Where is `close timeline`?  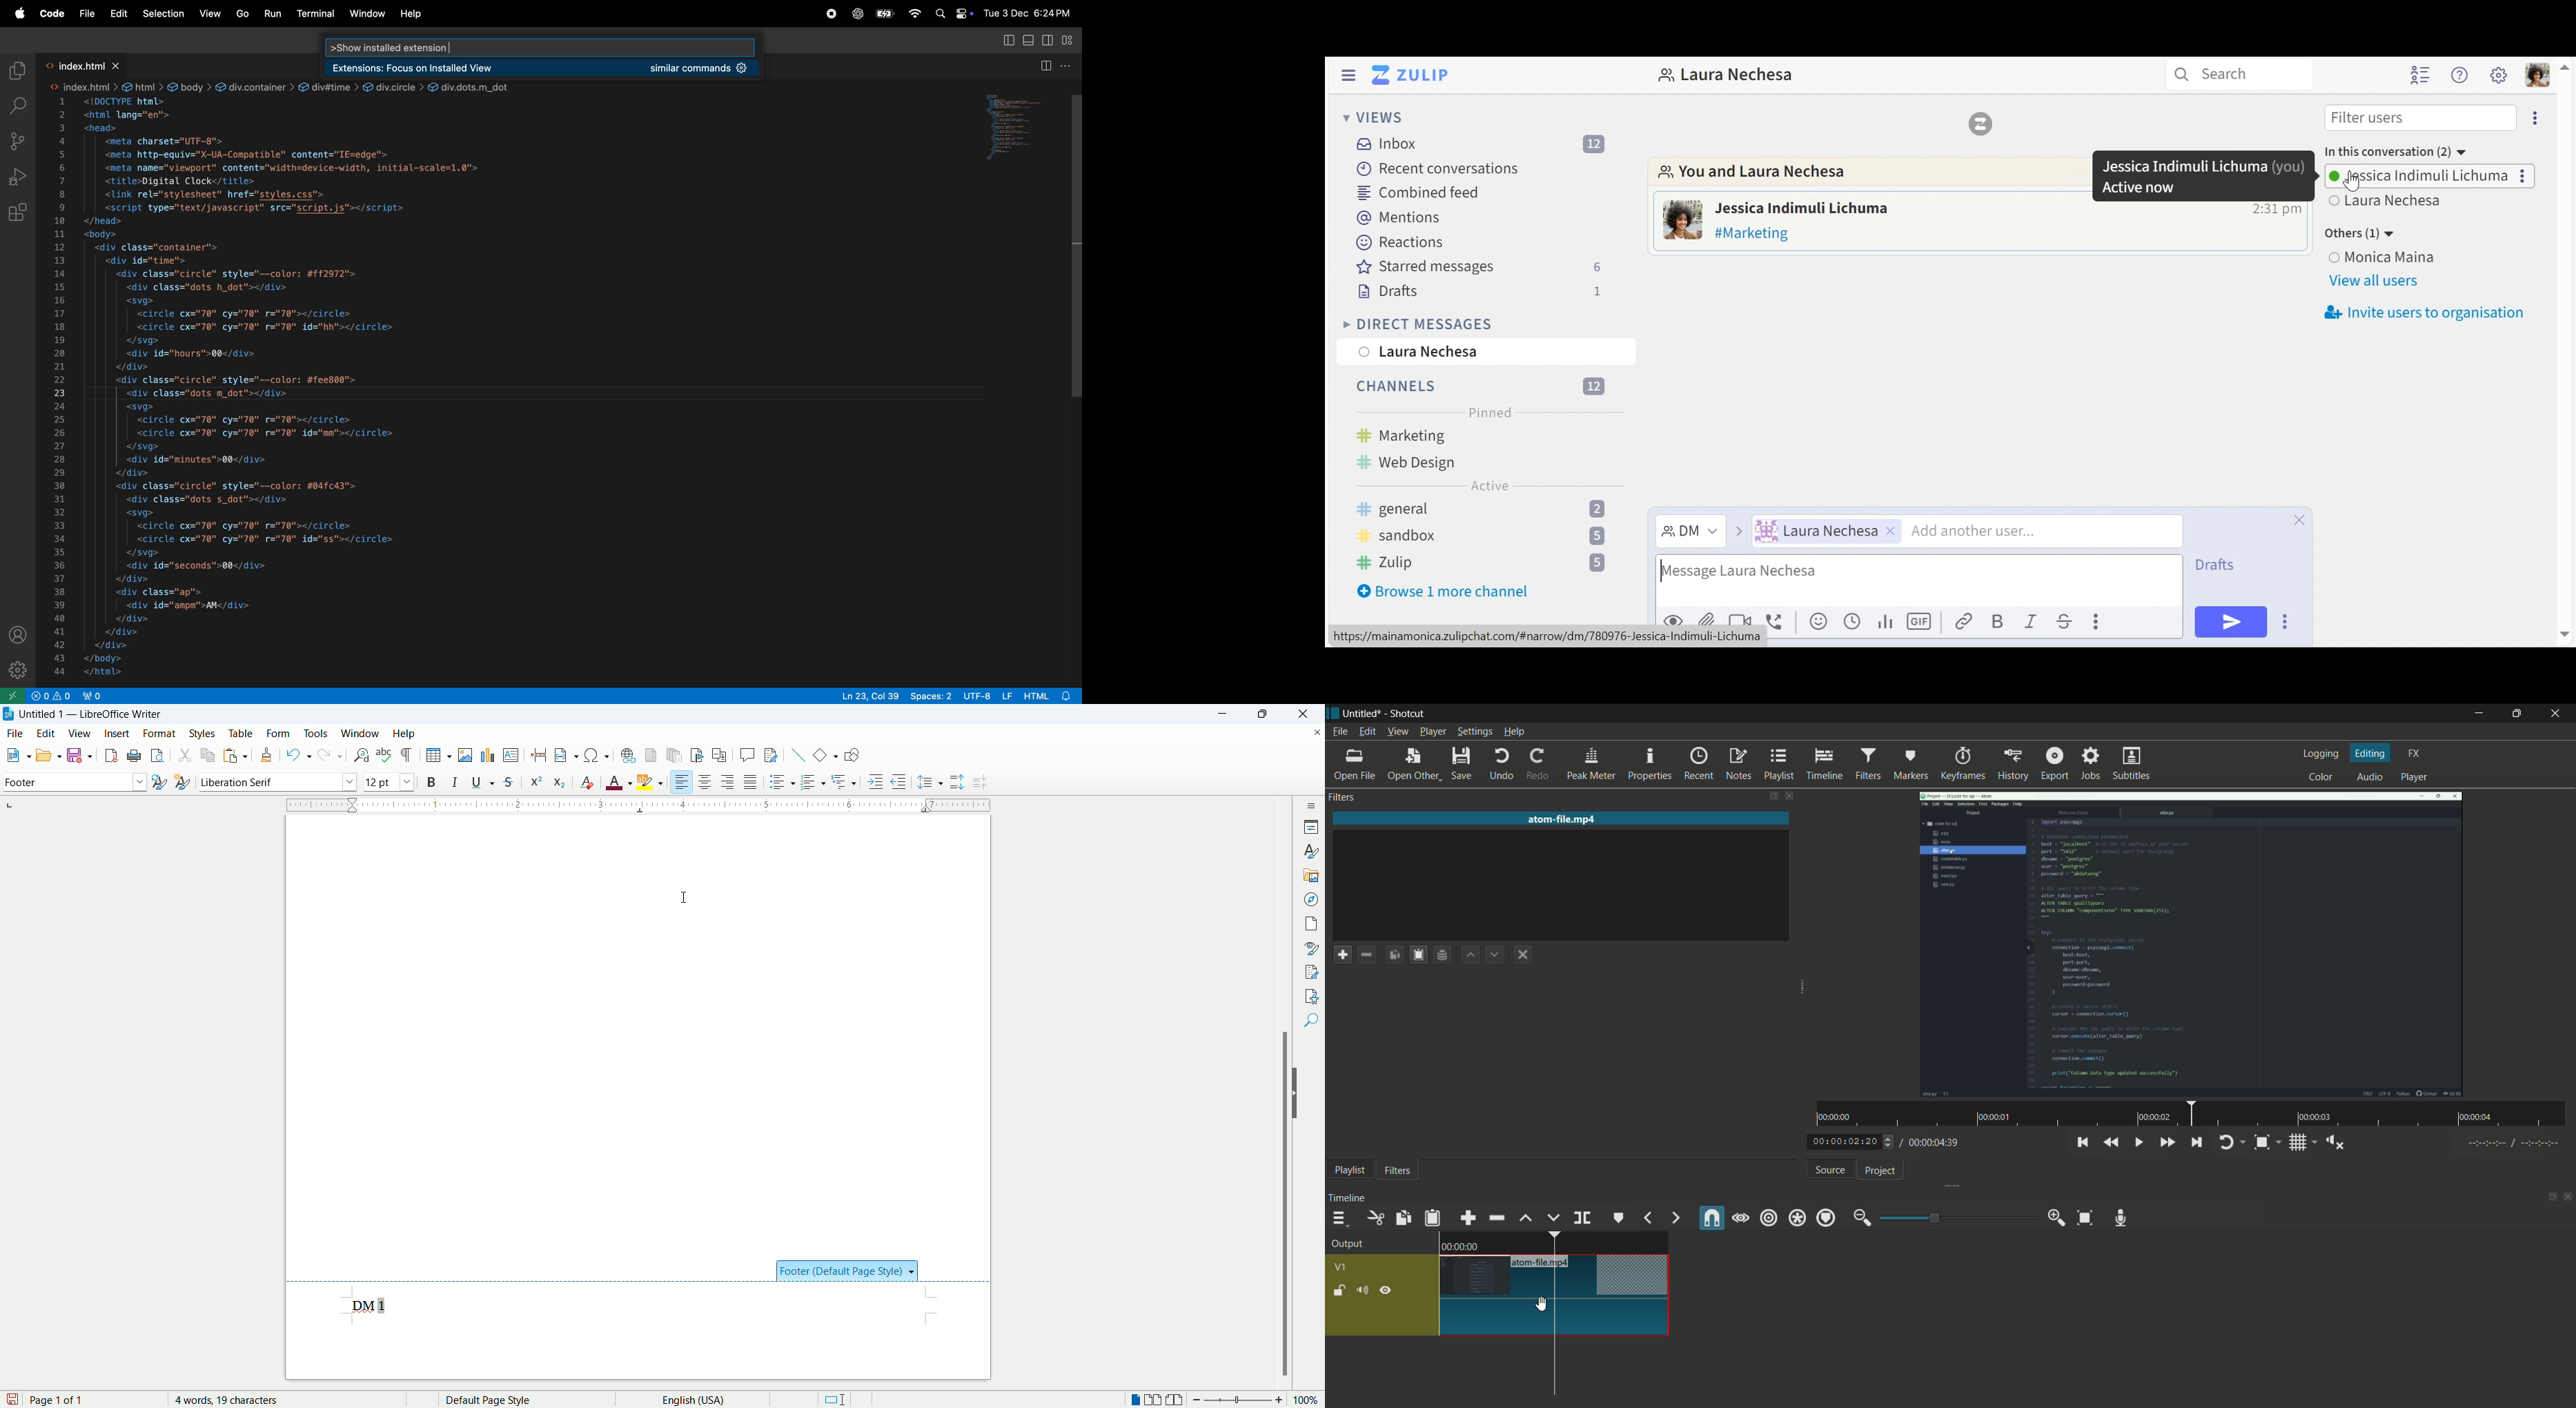
close timeline is located at coordinates (2568, 1199).